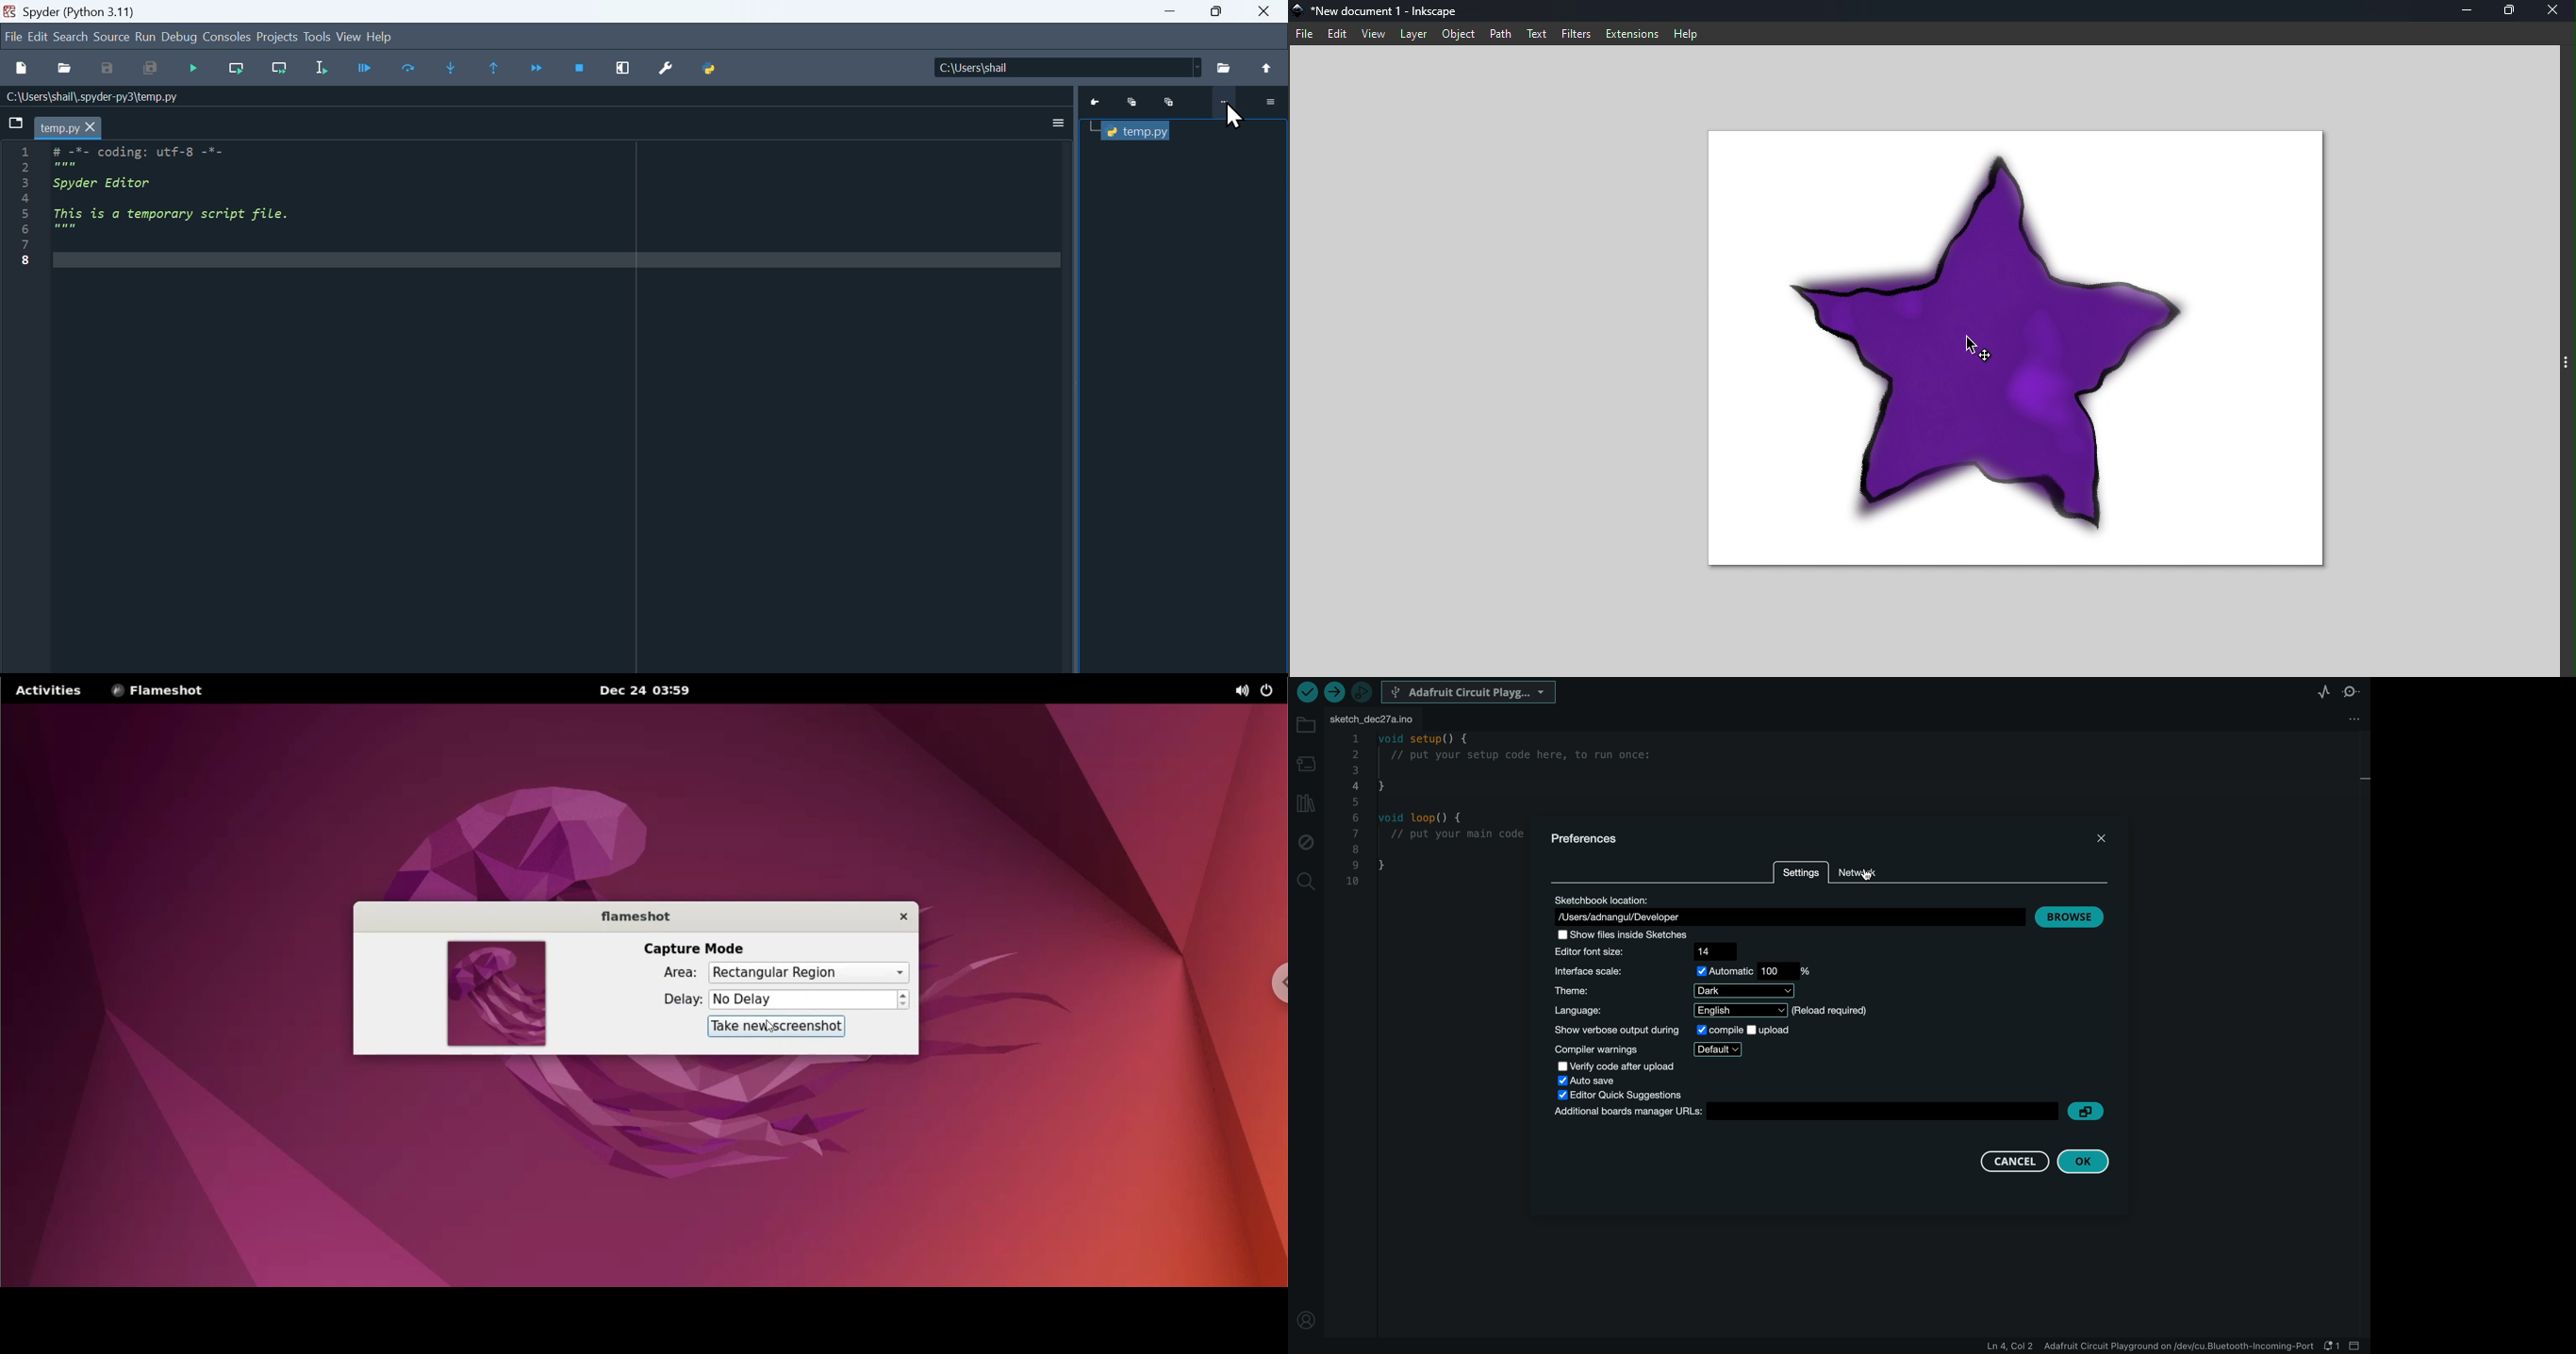  I want to click on Step into function or method, so click(451, 69).